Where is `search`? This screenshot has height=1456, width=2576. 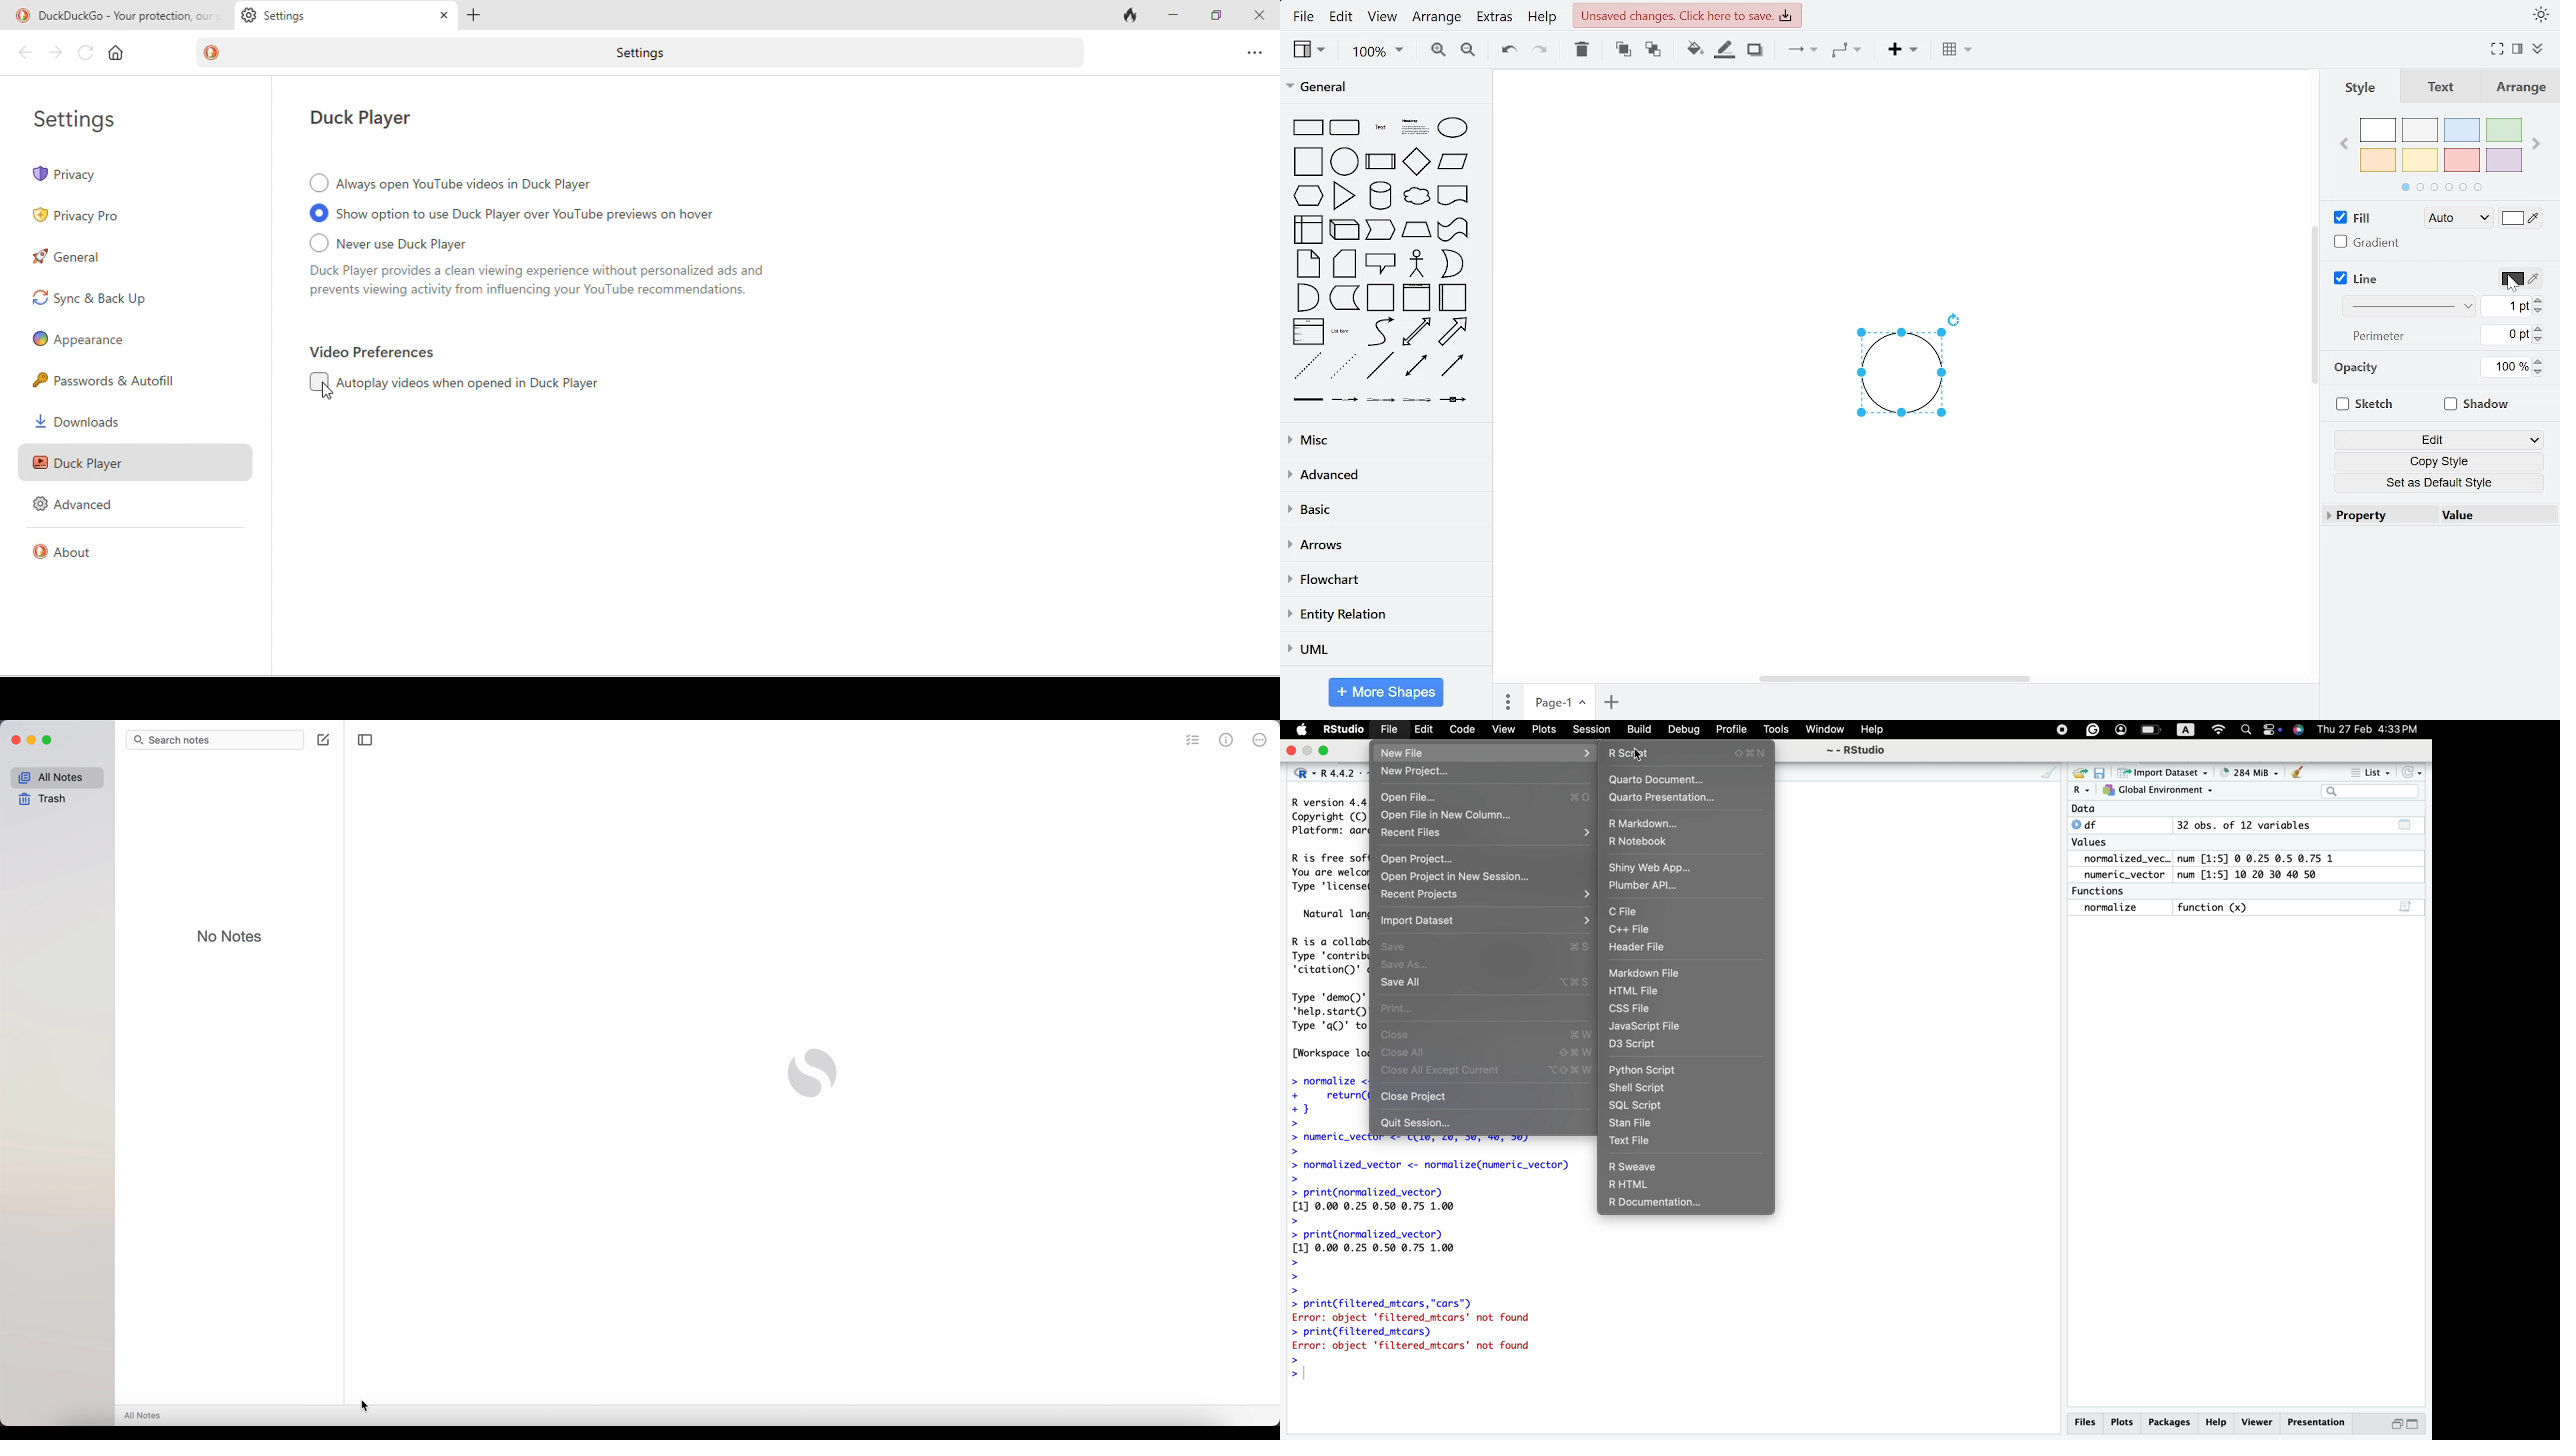 search is located at coordinates (2246, 731).